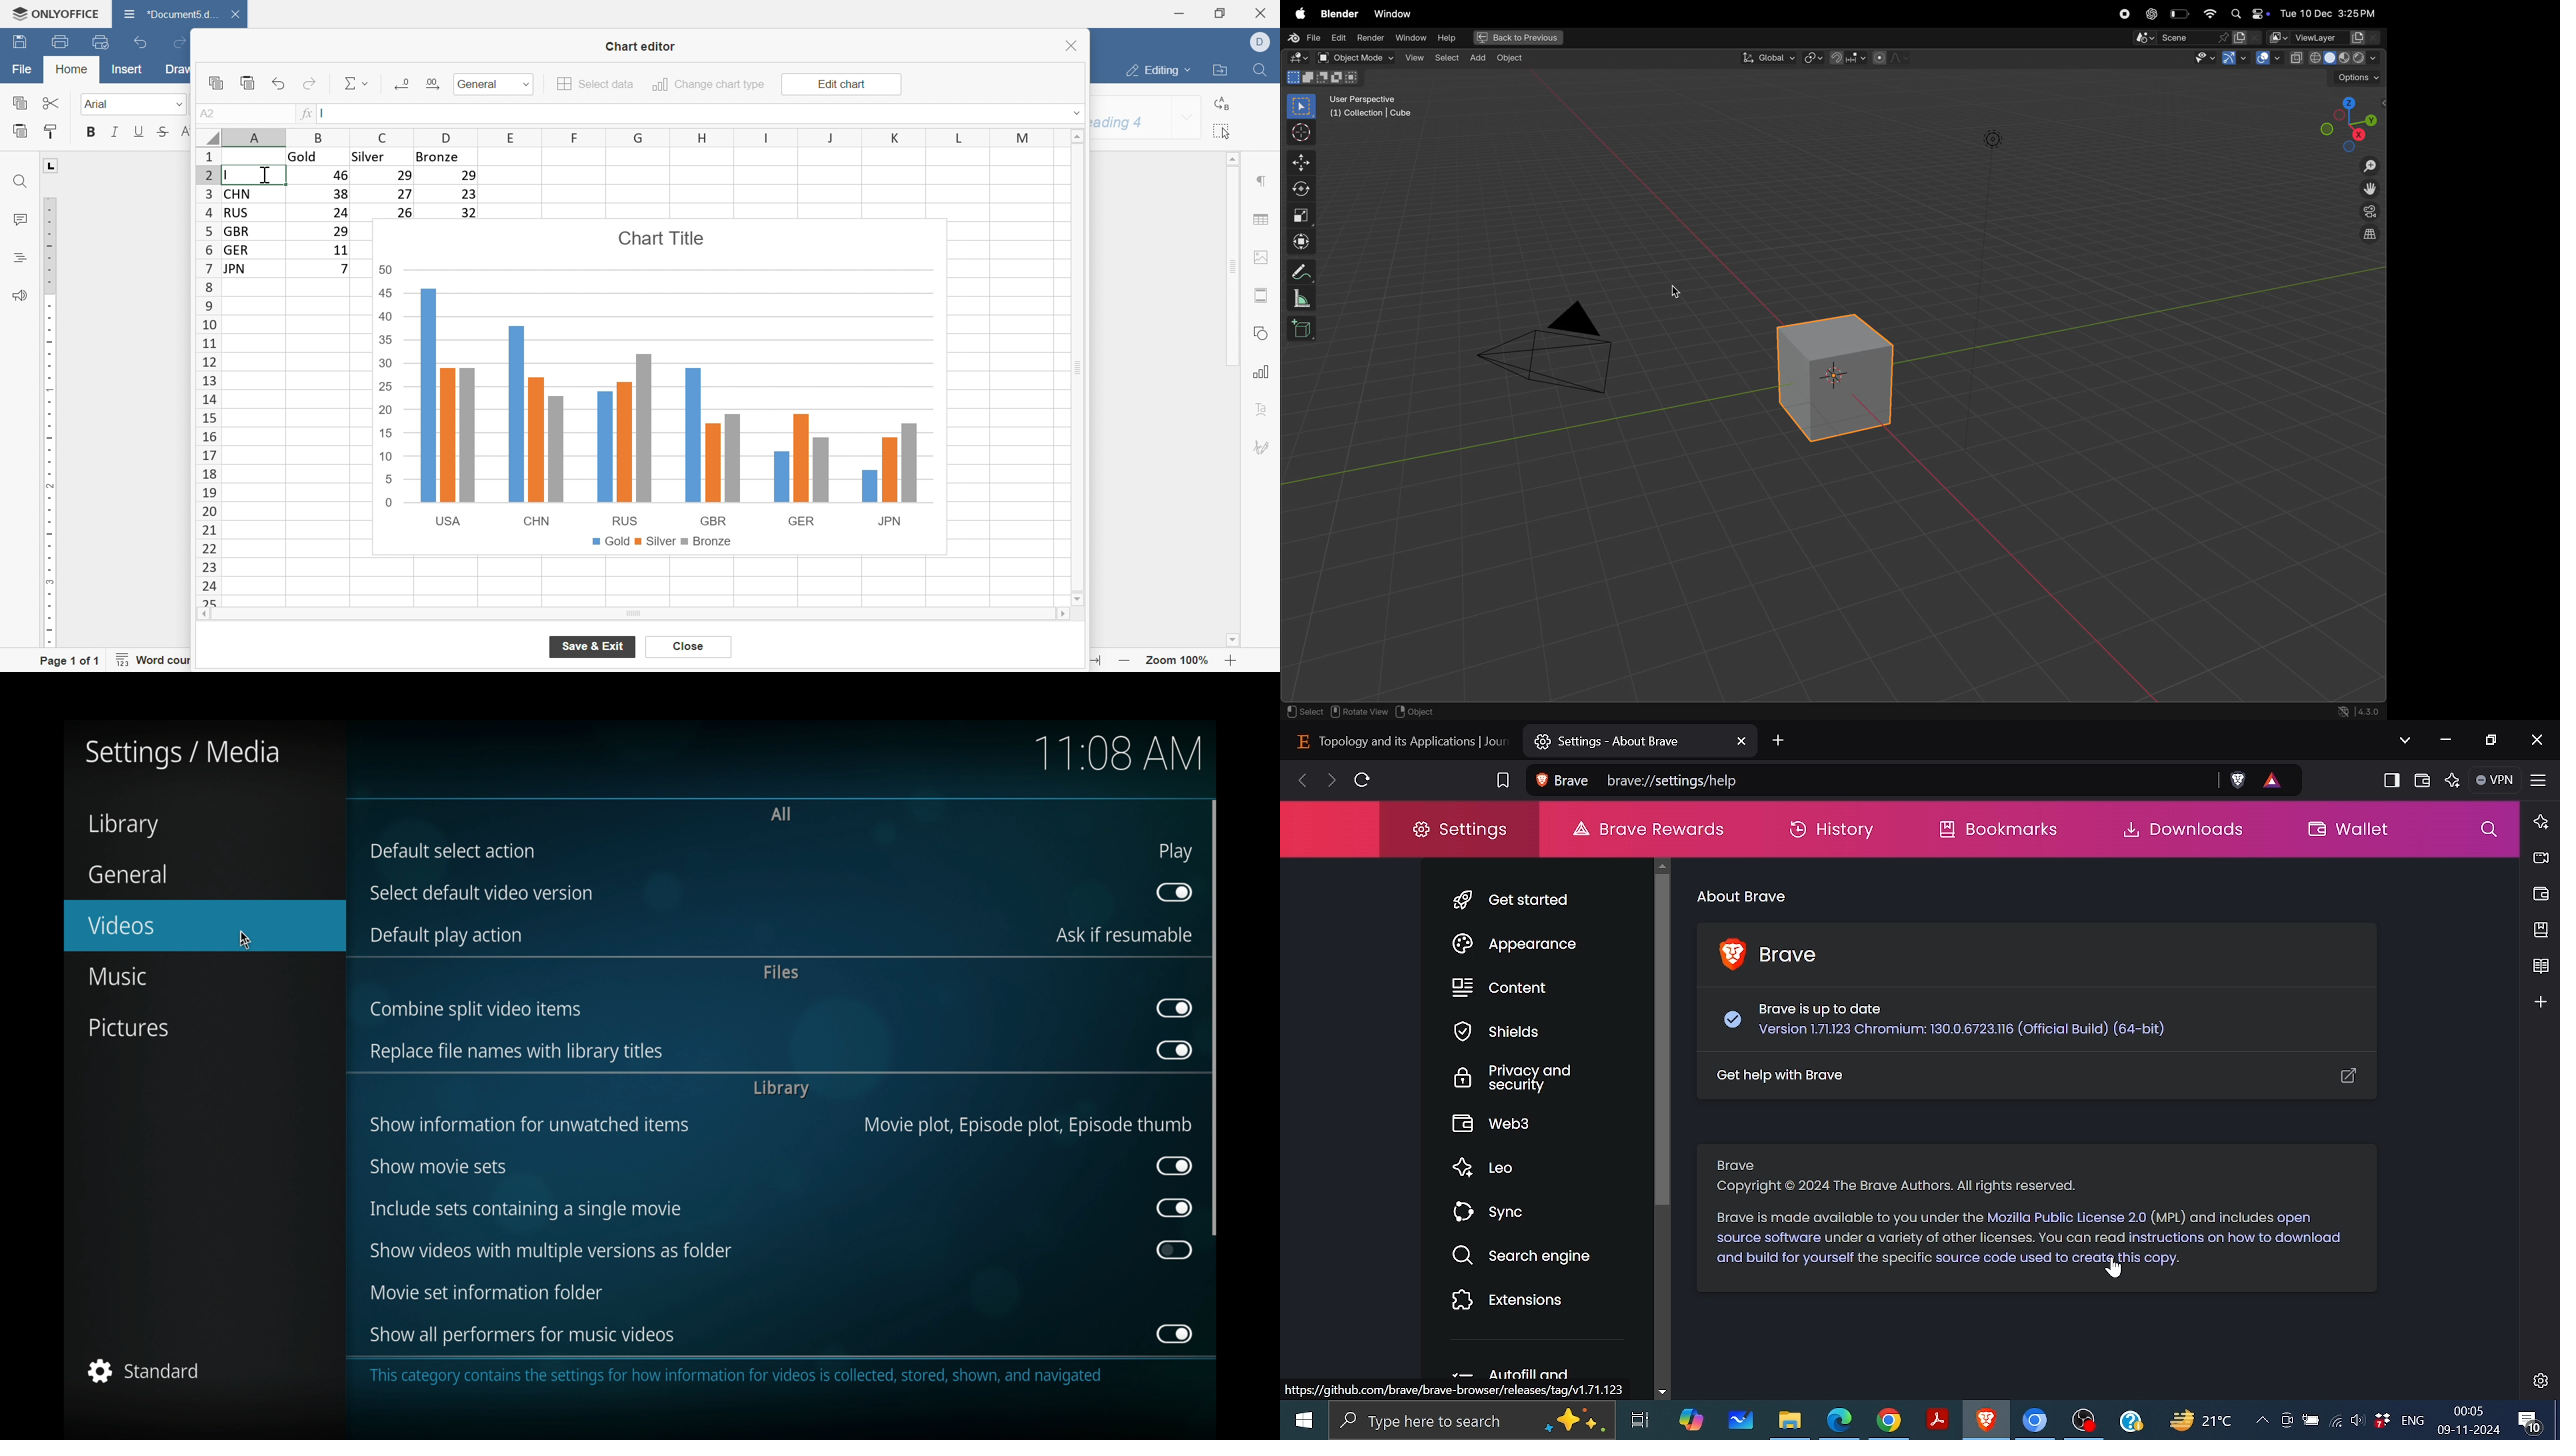 The width and height of the screenshot is (2576, 1456). What do you see at coordinates (1338, 13) in the screenshot?
I see `Blender` at bounding box center [1338, 13].